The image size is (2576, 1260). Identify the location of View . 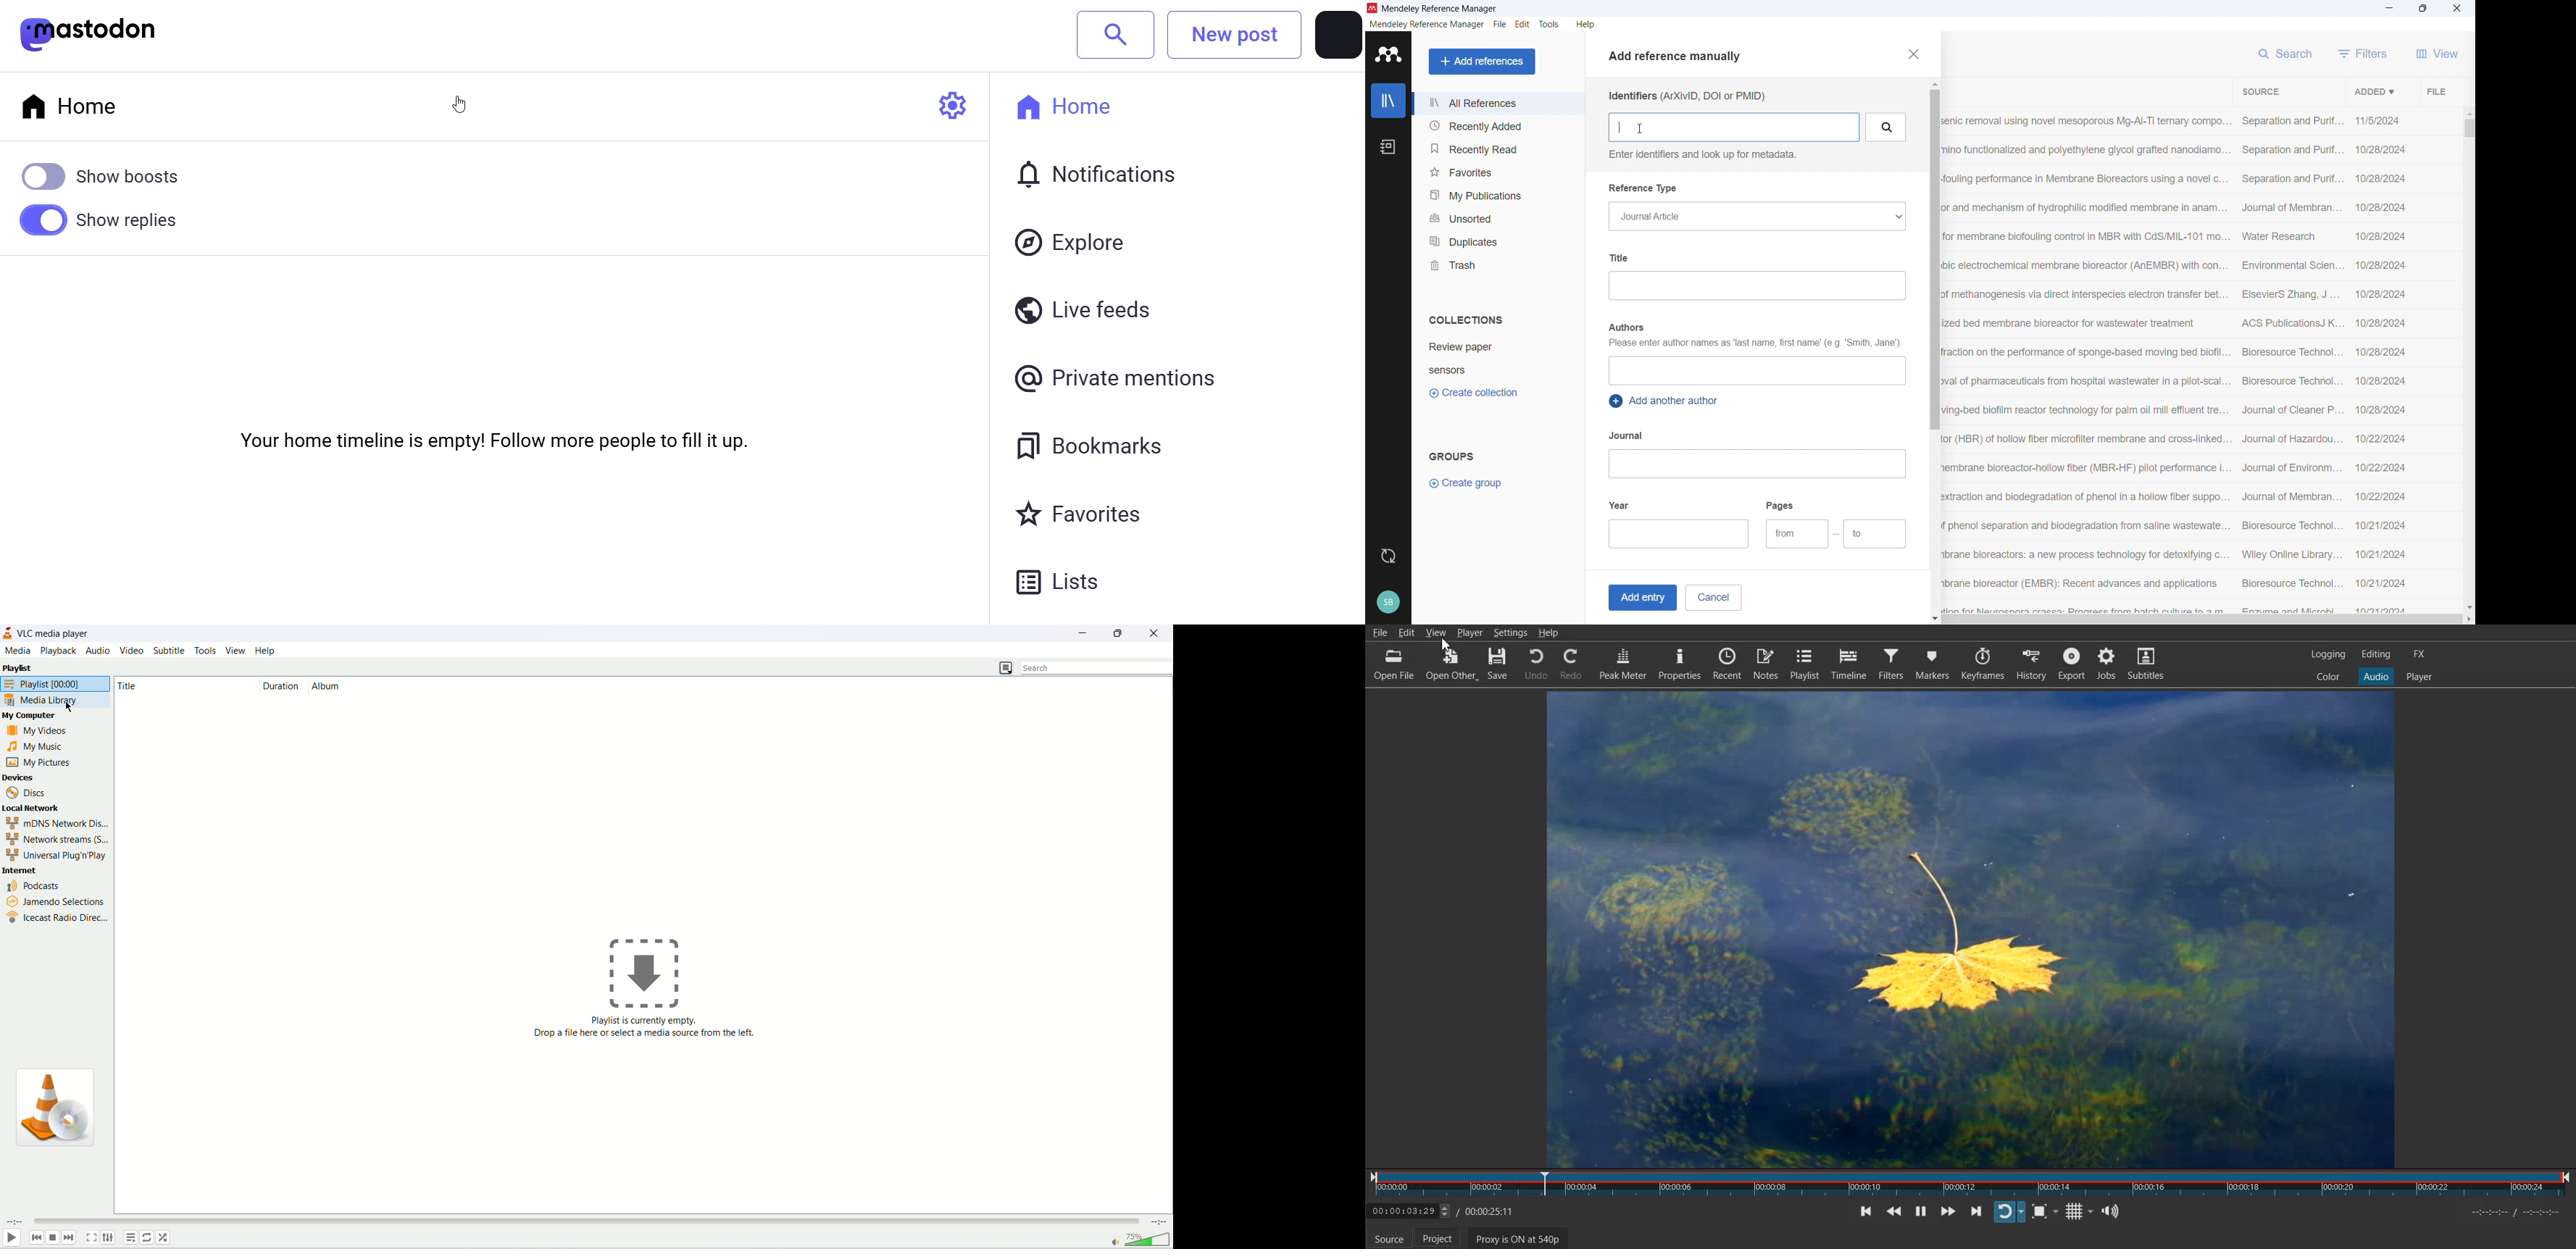
(2437, 53).